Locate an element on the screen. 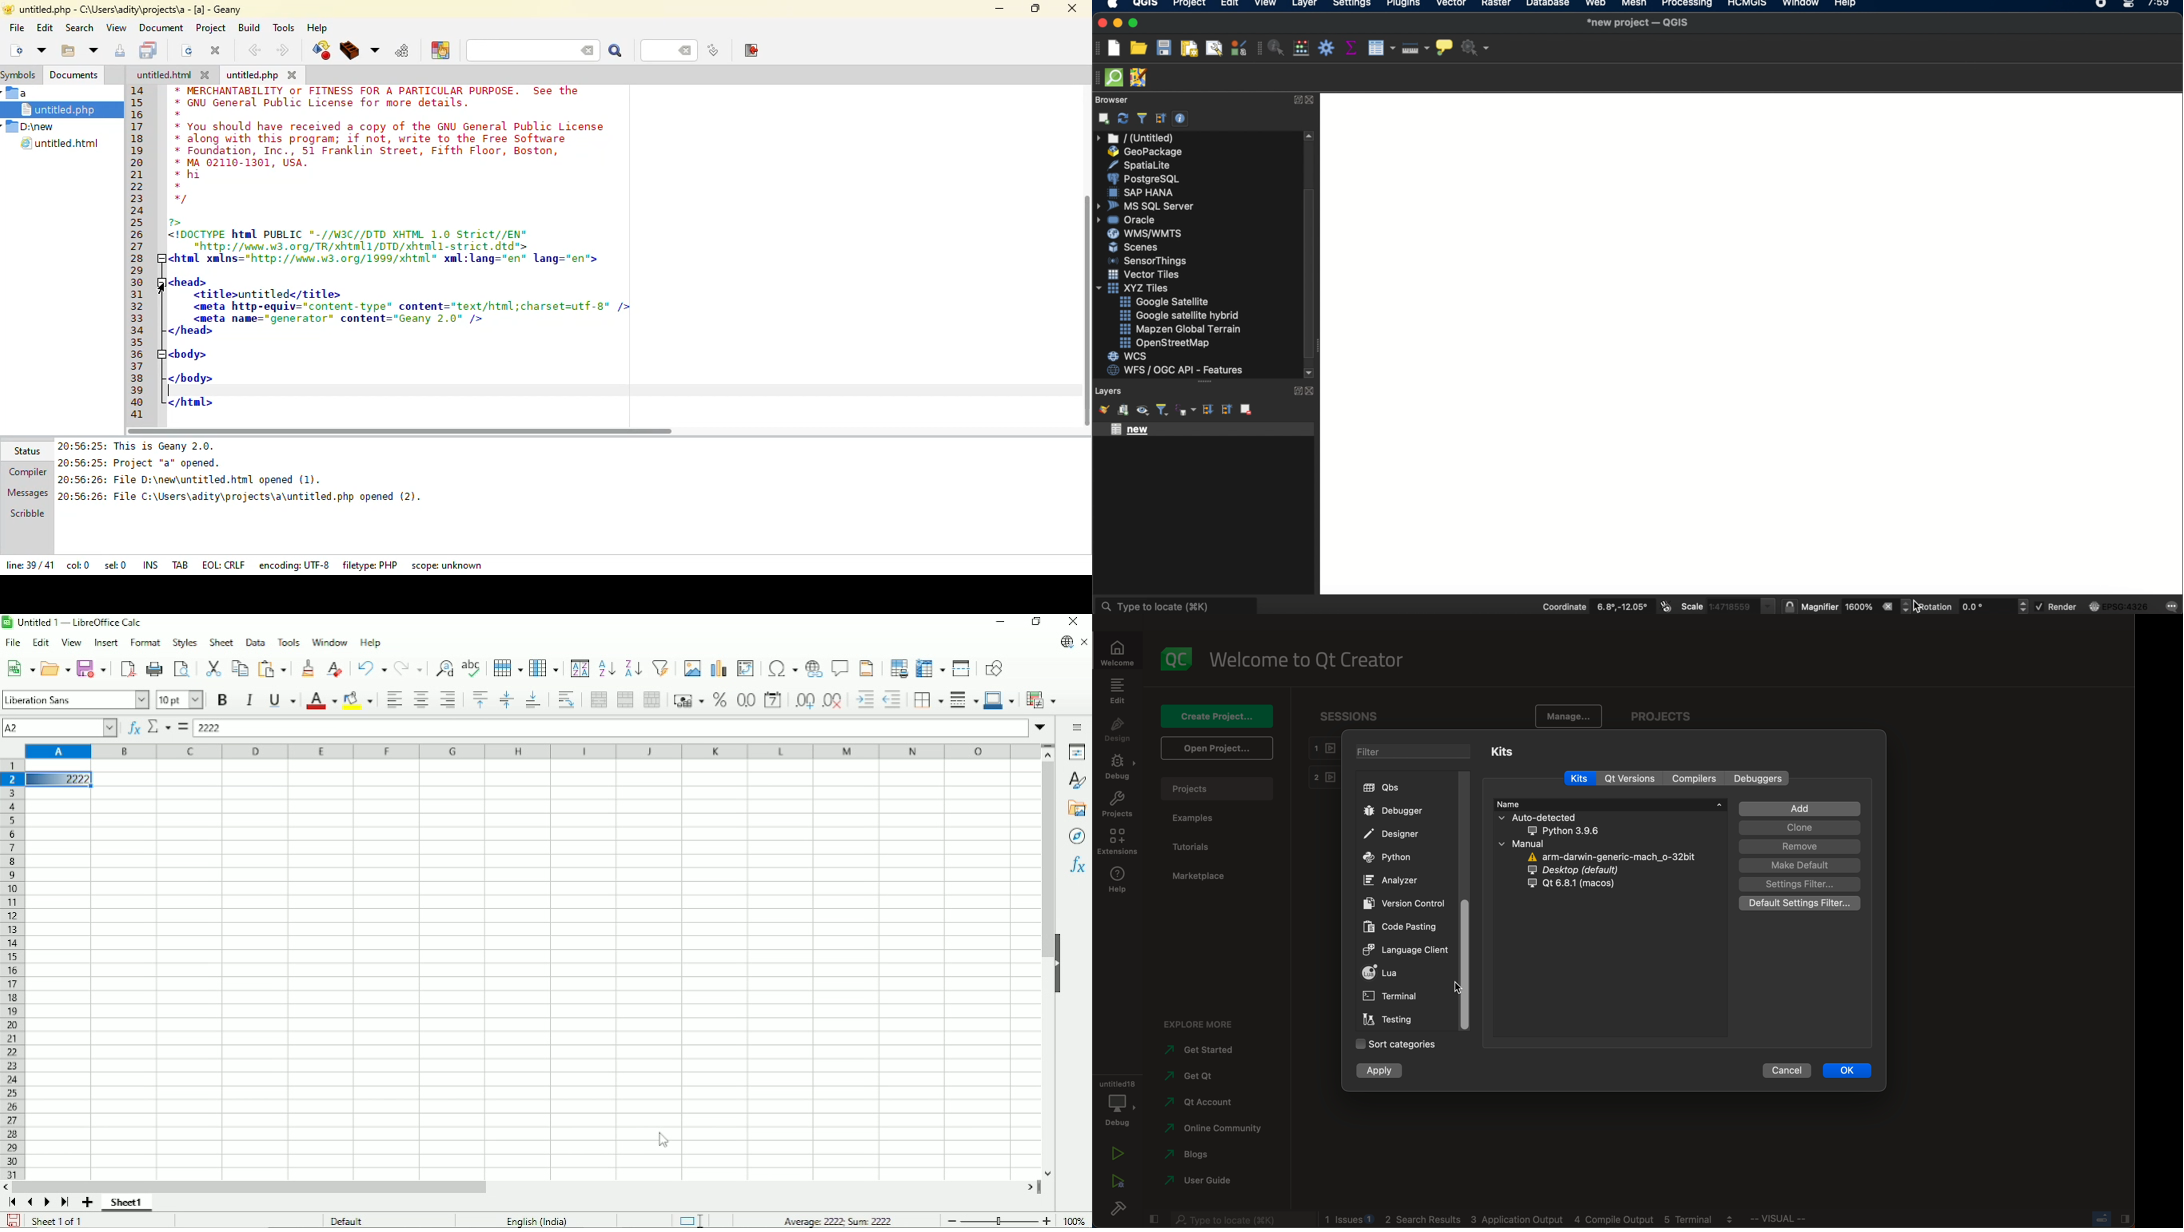  Background color is located at coordinates (357, 700).